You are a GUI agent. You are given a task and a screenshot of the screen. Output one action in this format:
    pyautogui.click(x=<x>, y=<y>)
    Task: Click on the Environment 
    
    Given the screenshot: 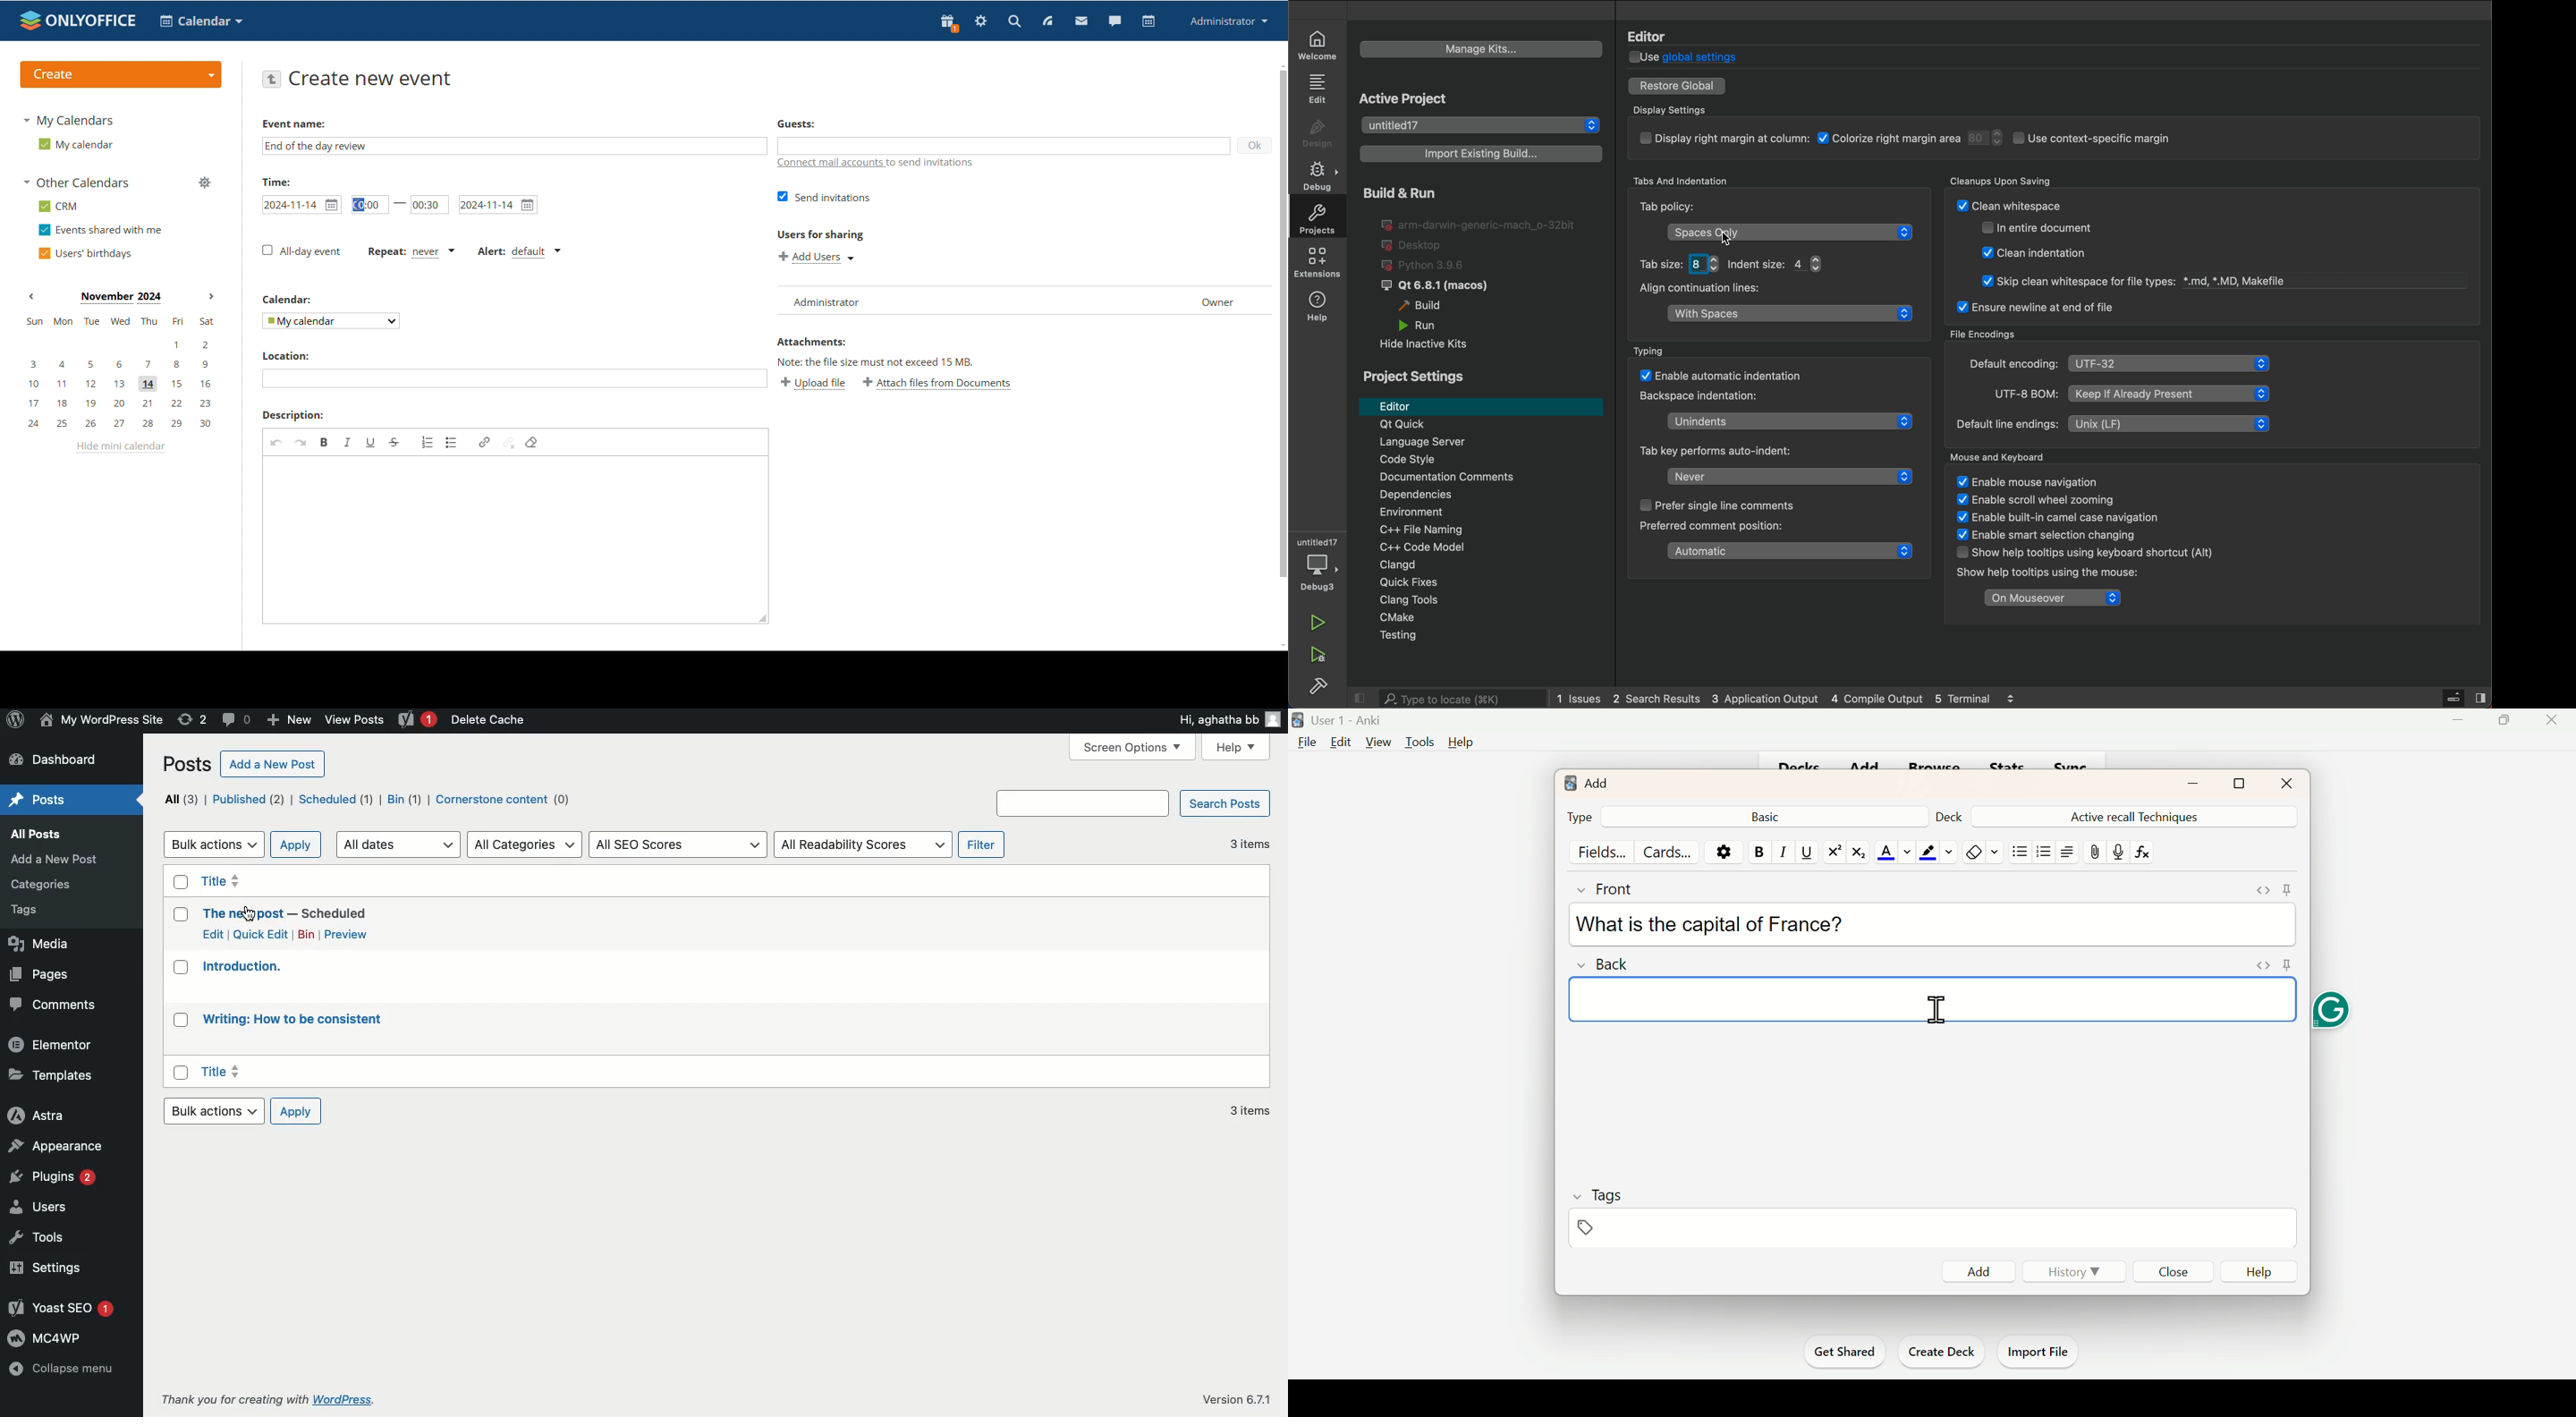 What is the action you would take?
    pyautogui.click(x=1488, y=514)
    